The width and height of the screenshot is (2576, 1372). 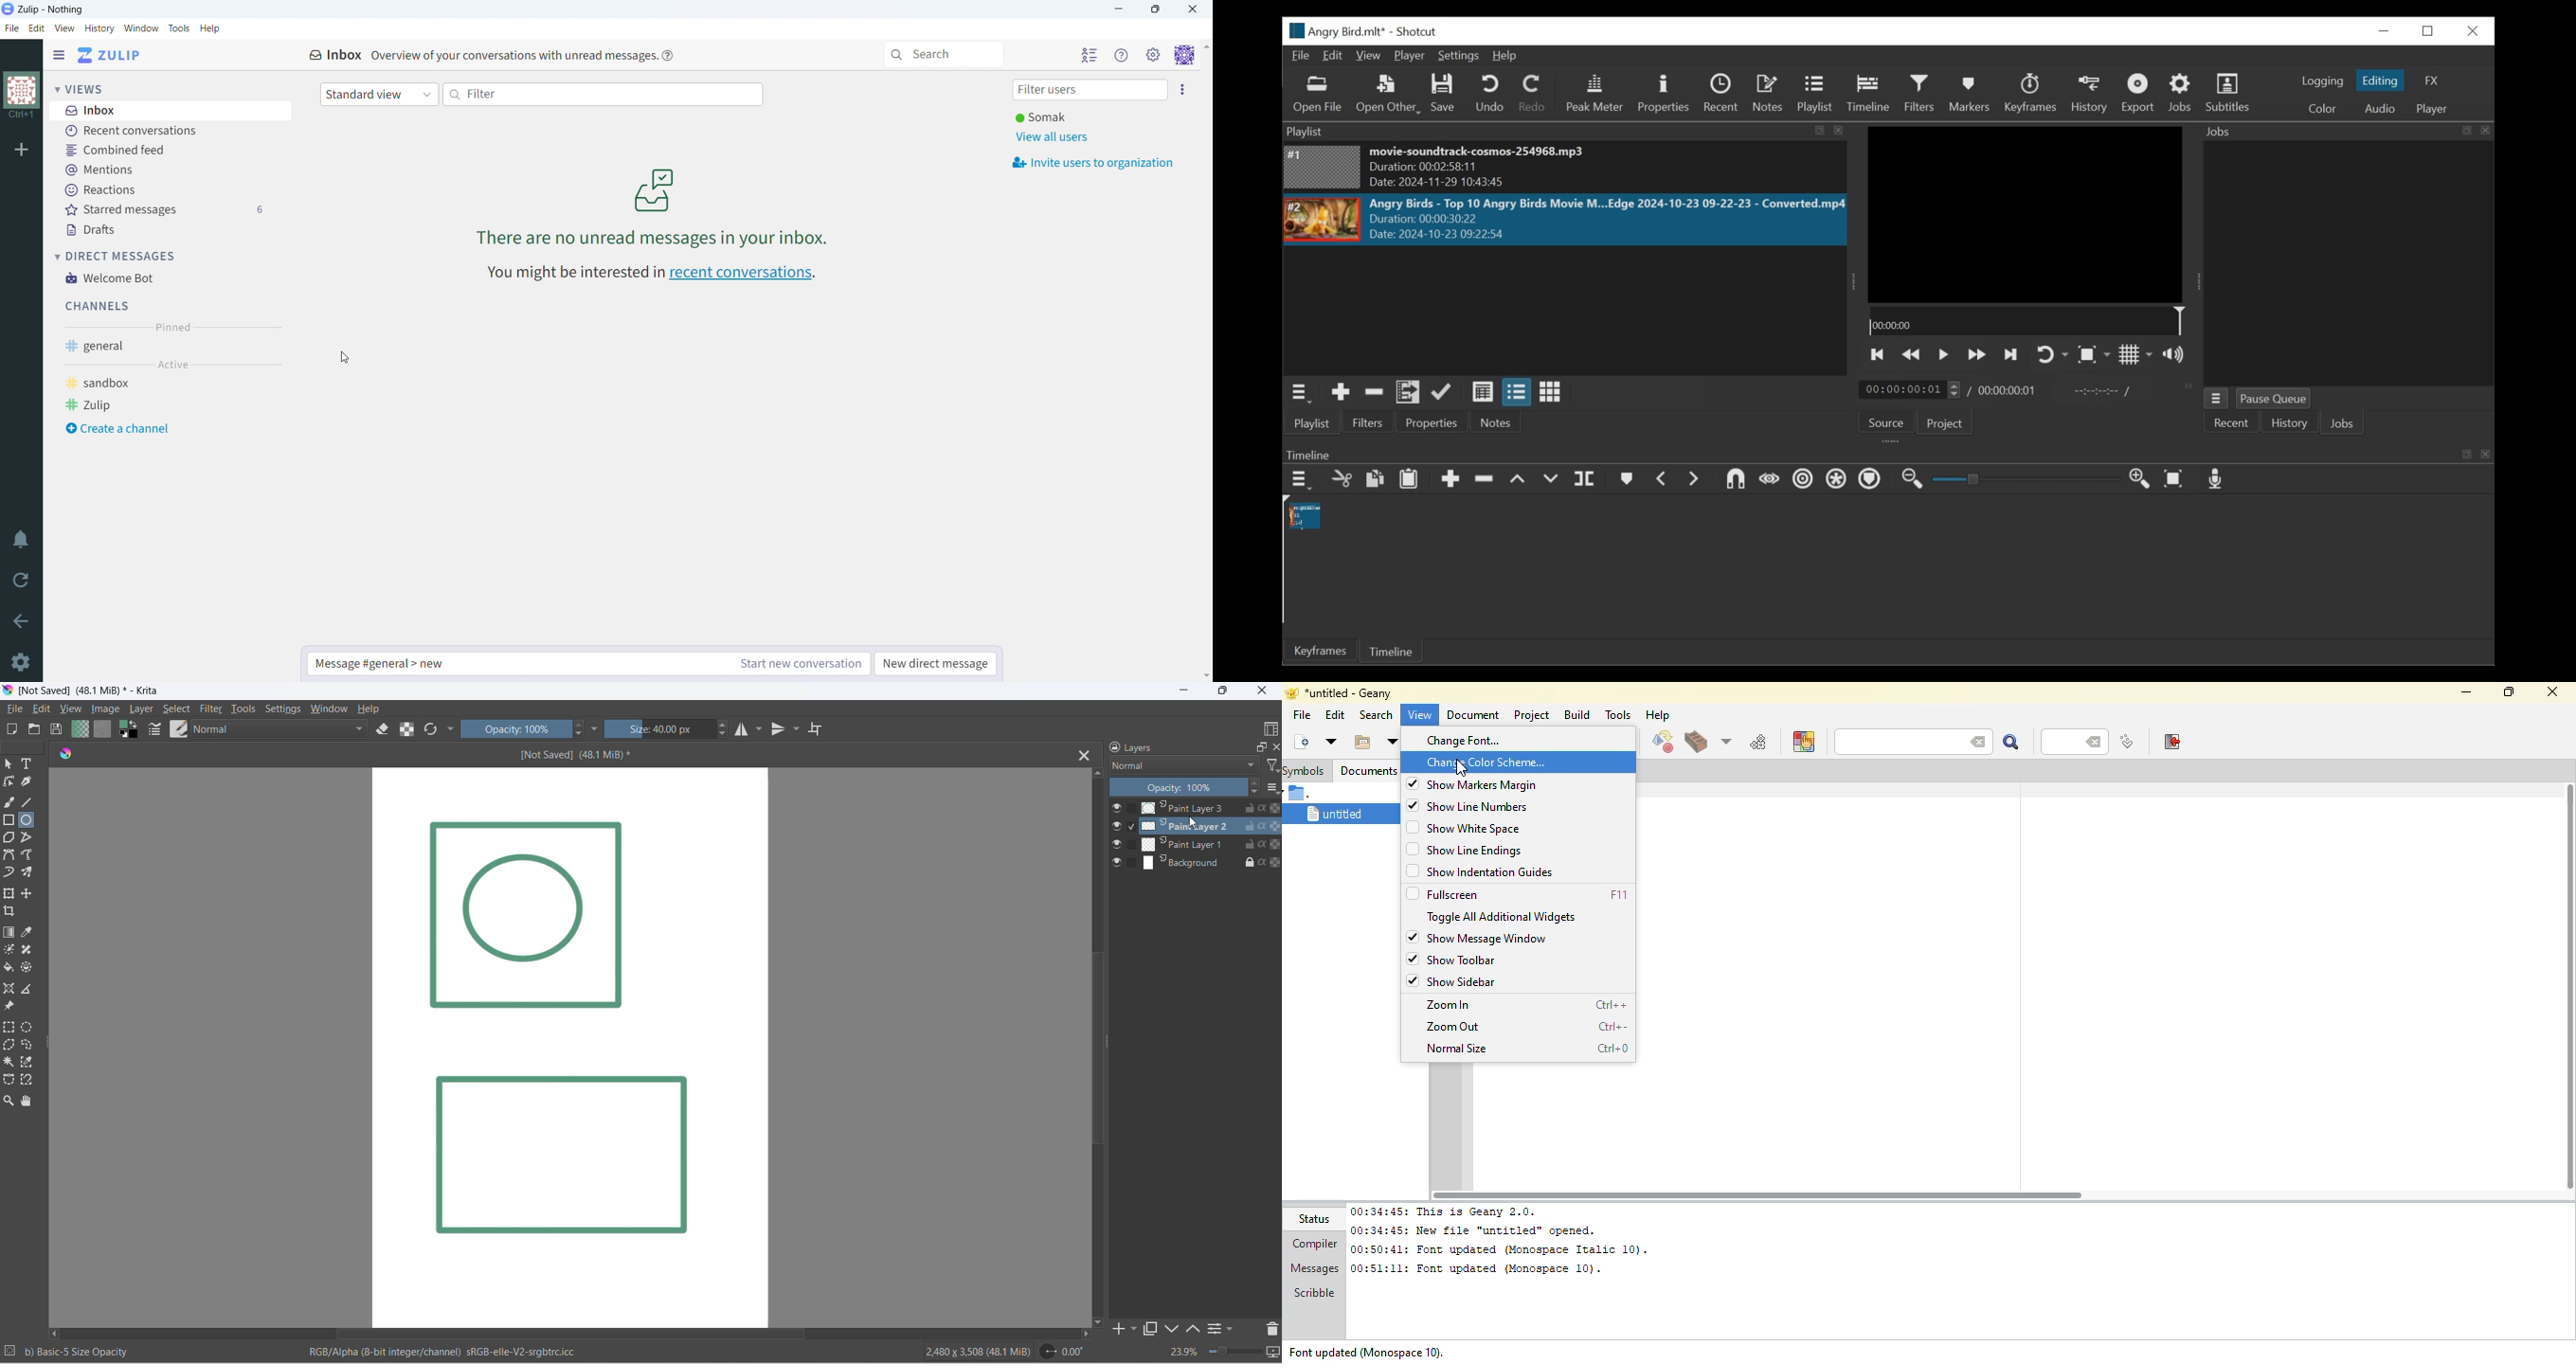 What do you see at coordinates (1625, 480) in the screenshot?
I see `Markers` at bounding box center [1625, 480].